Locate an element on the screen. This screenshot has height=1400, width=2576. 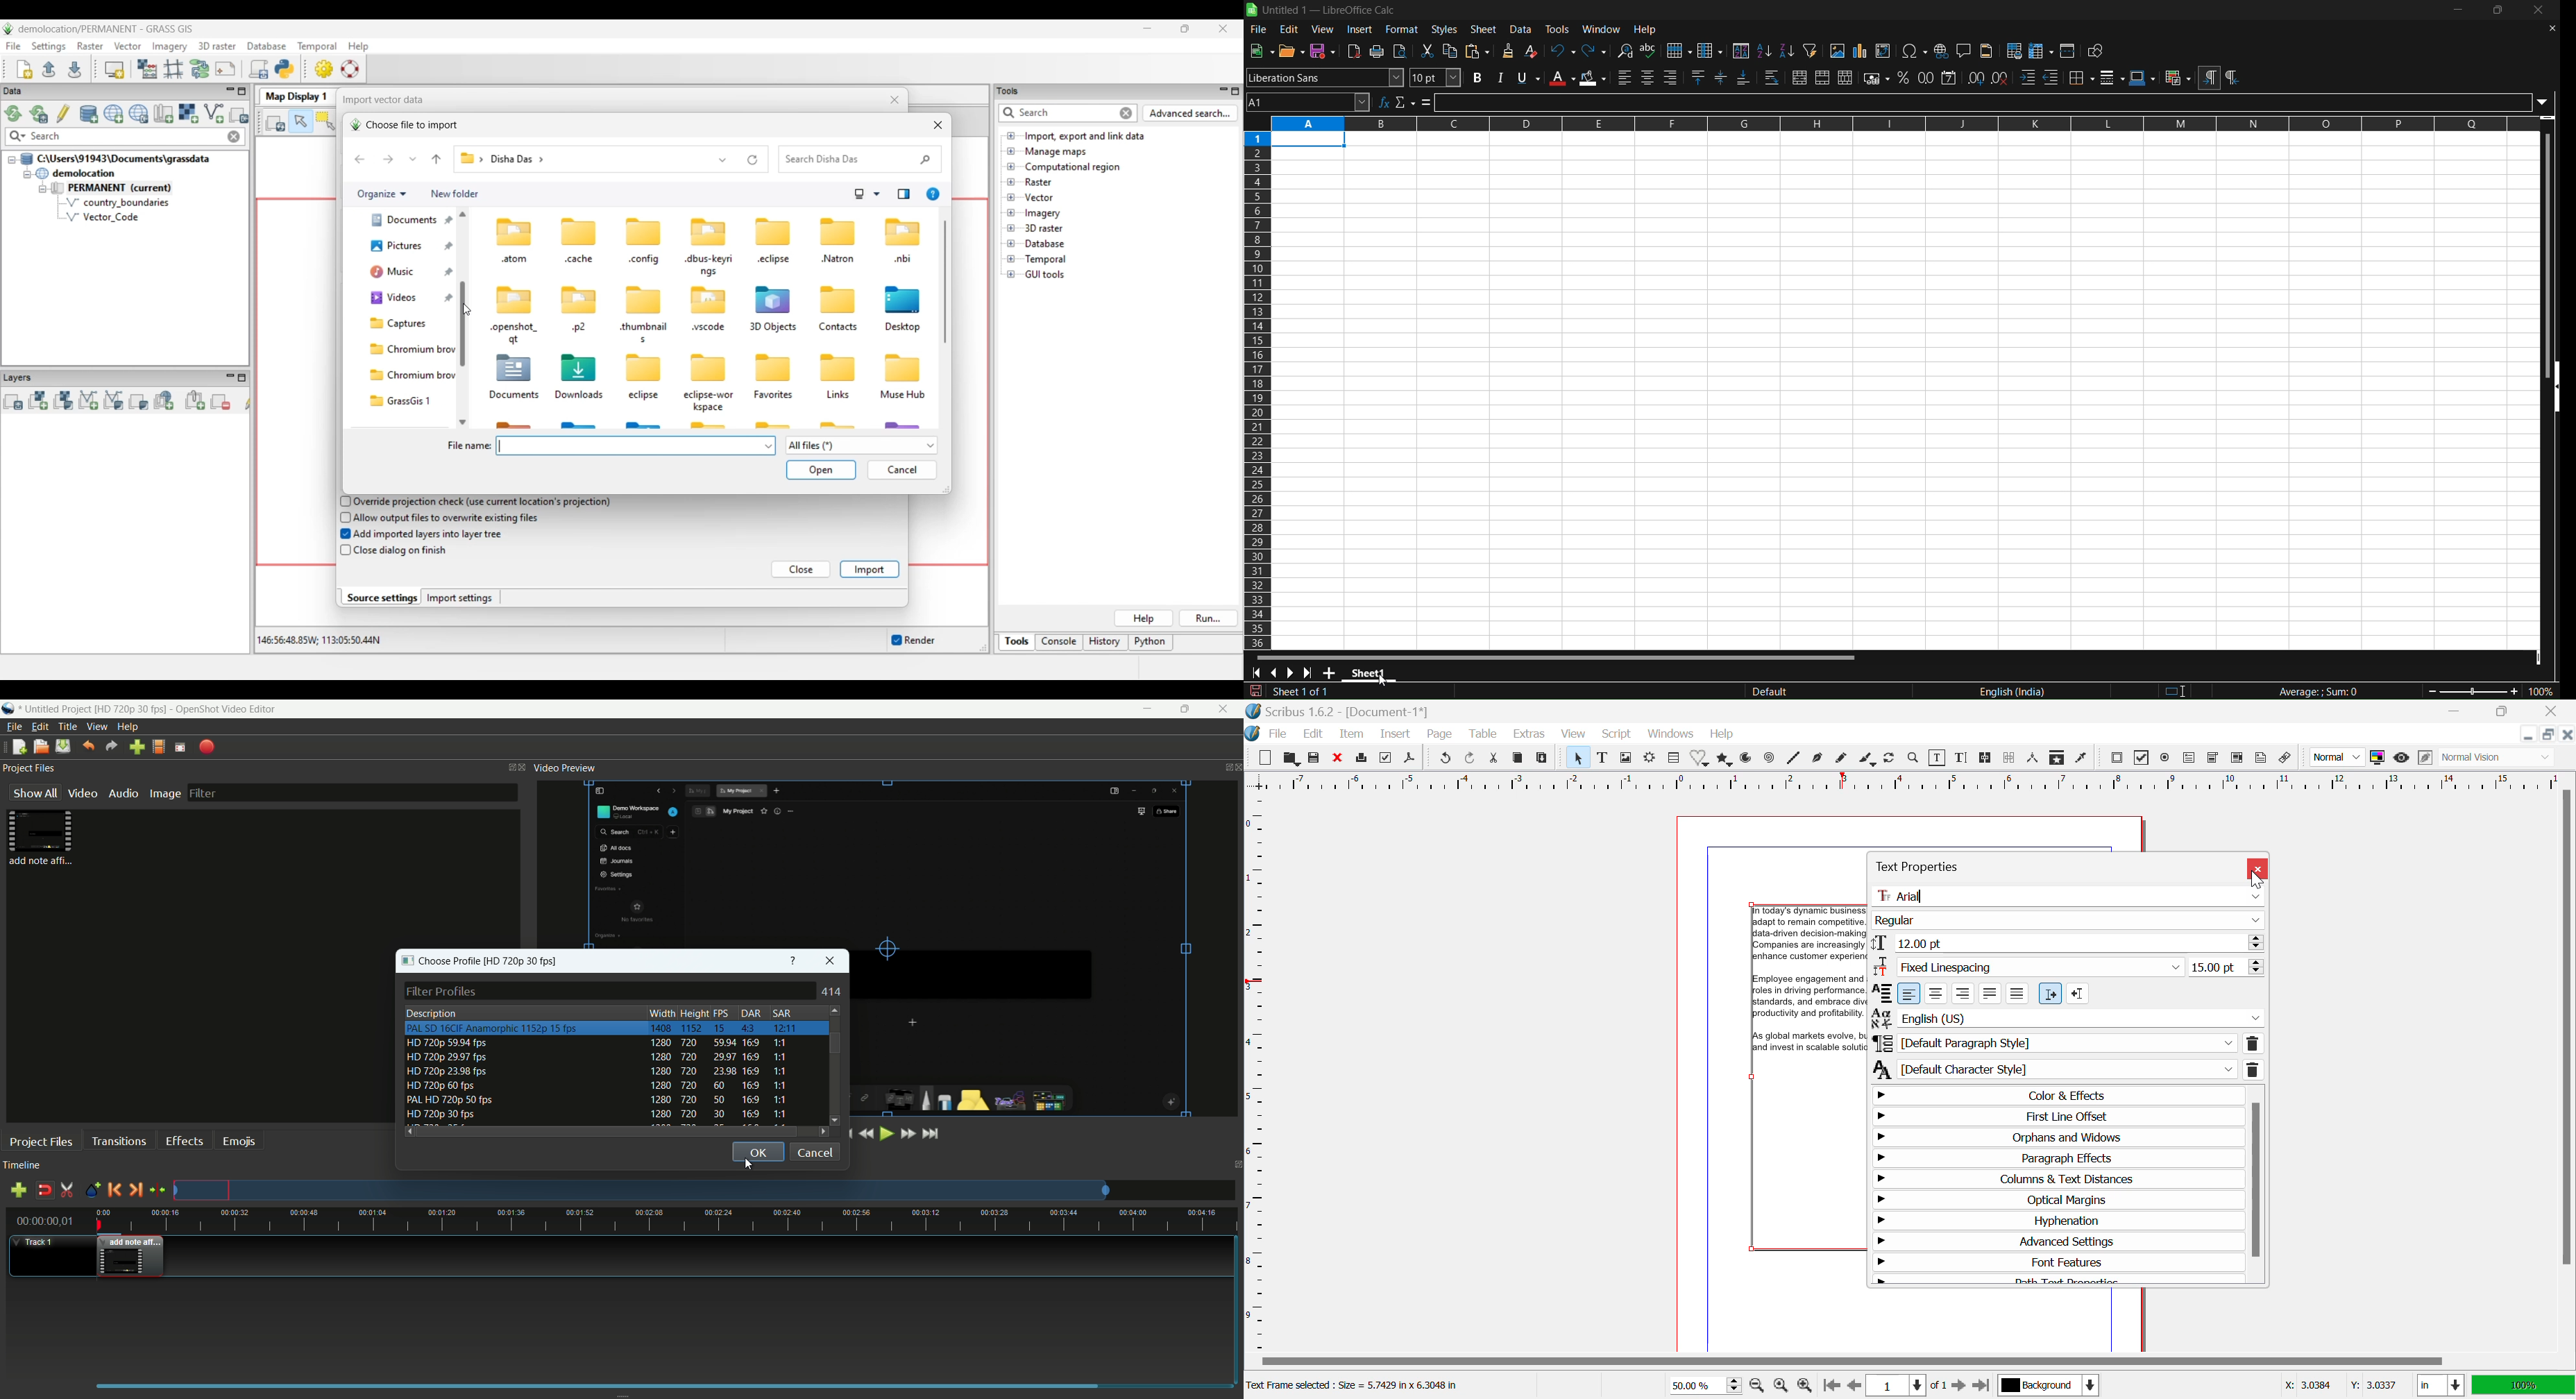
Left to right paragraph is located at coordinates (2048, 992).